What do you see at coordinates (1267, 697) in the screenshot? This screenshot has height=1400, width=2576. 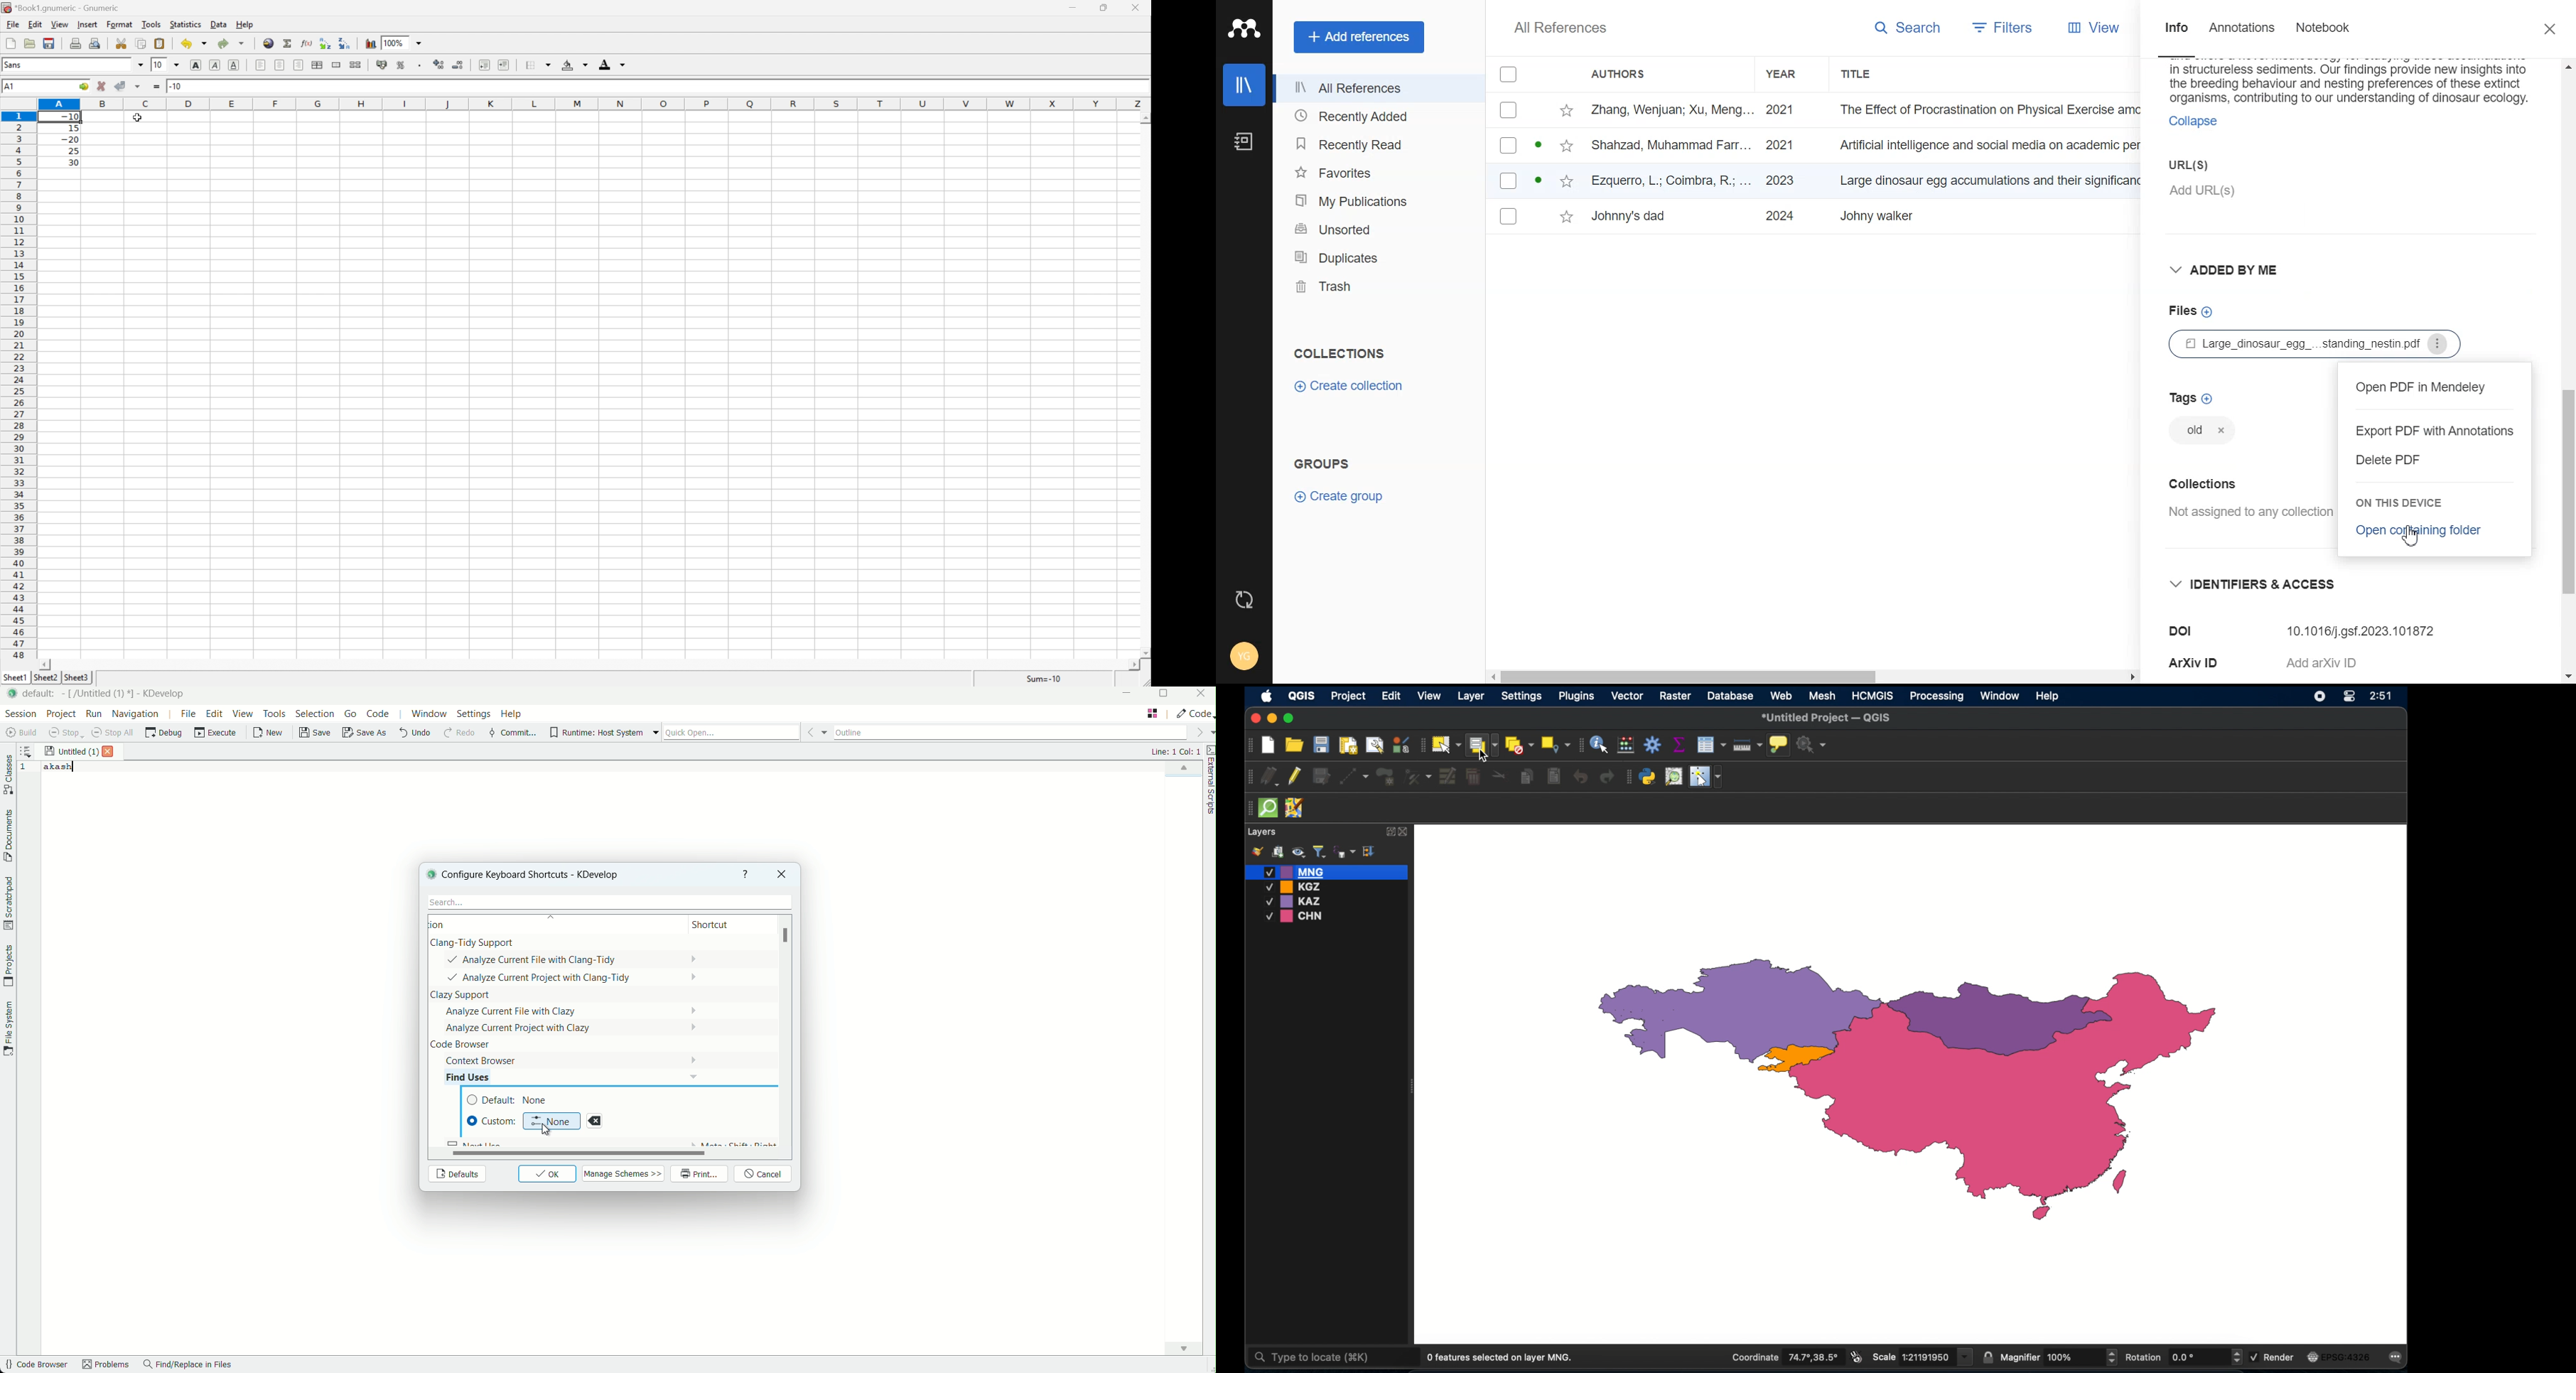 I see `apple icon` at bounding box center [1267, 697].